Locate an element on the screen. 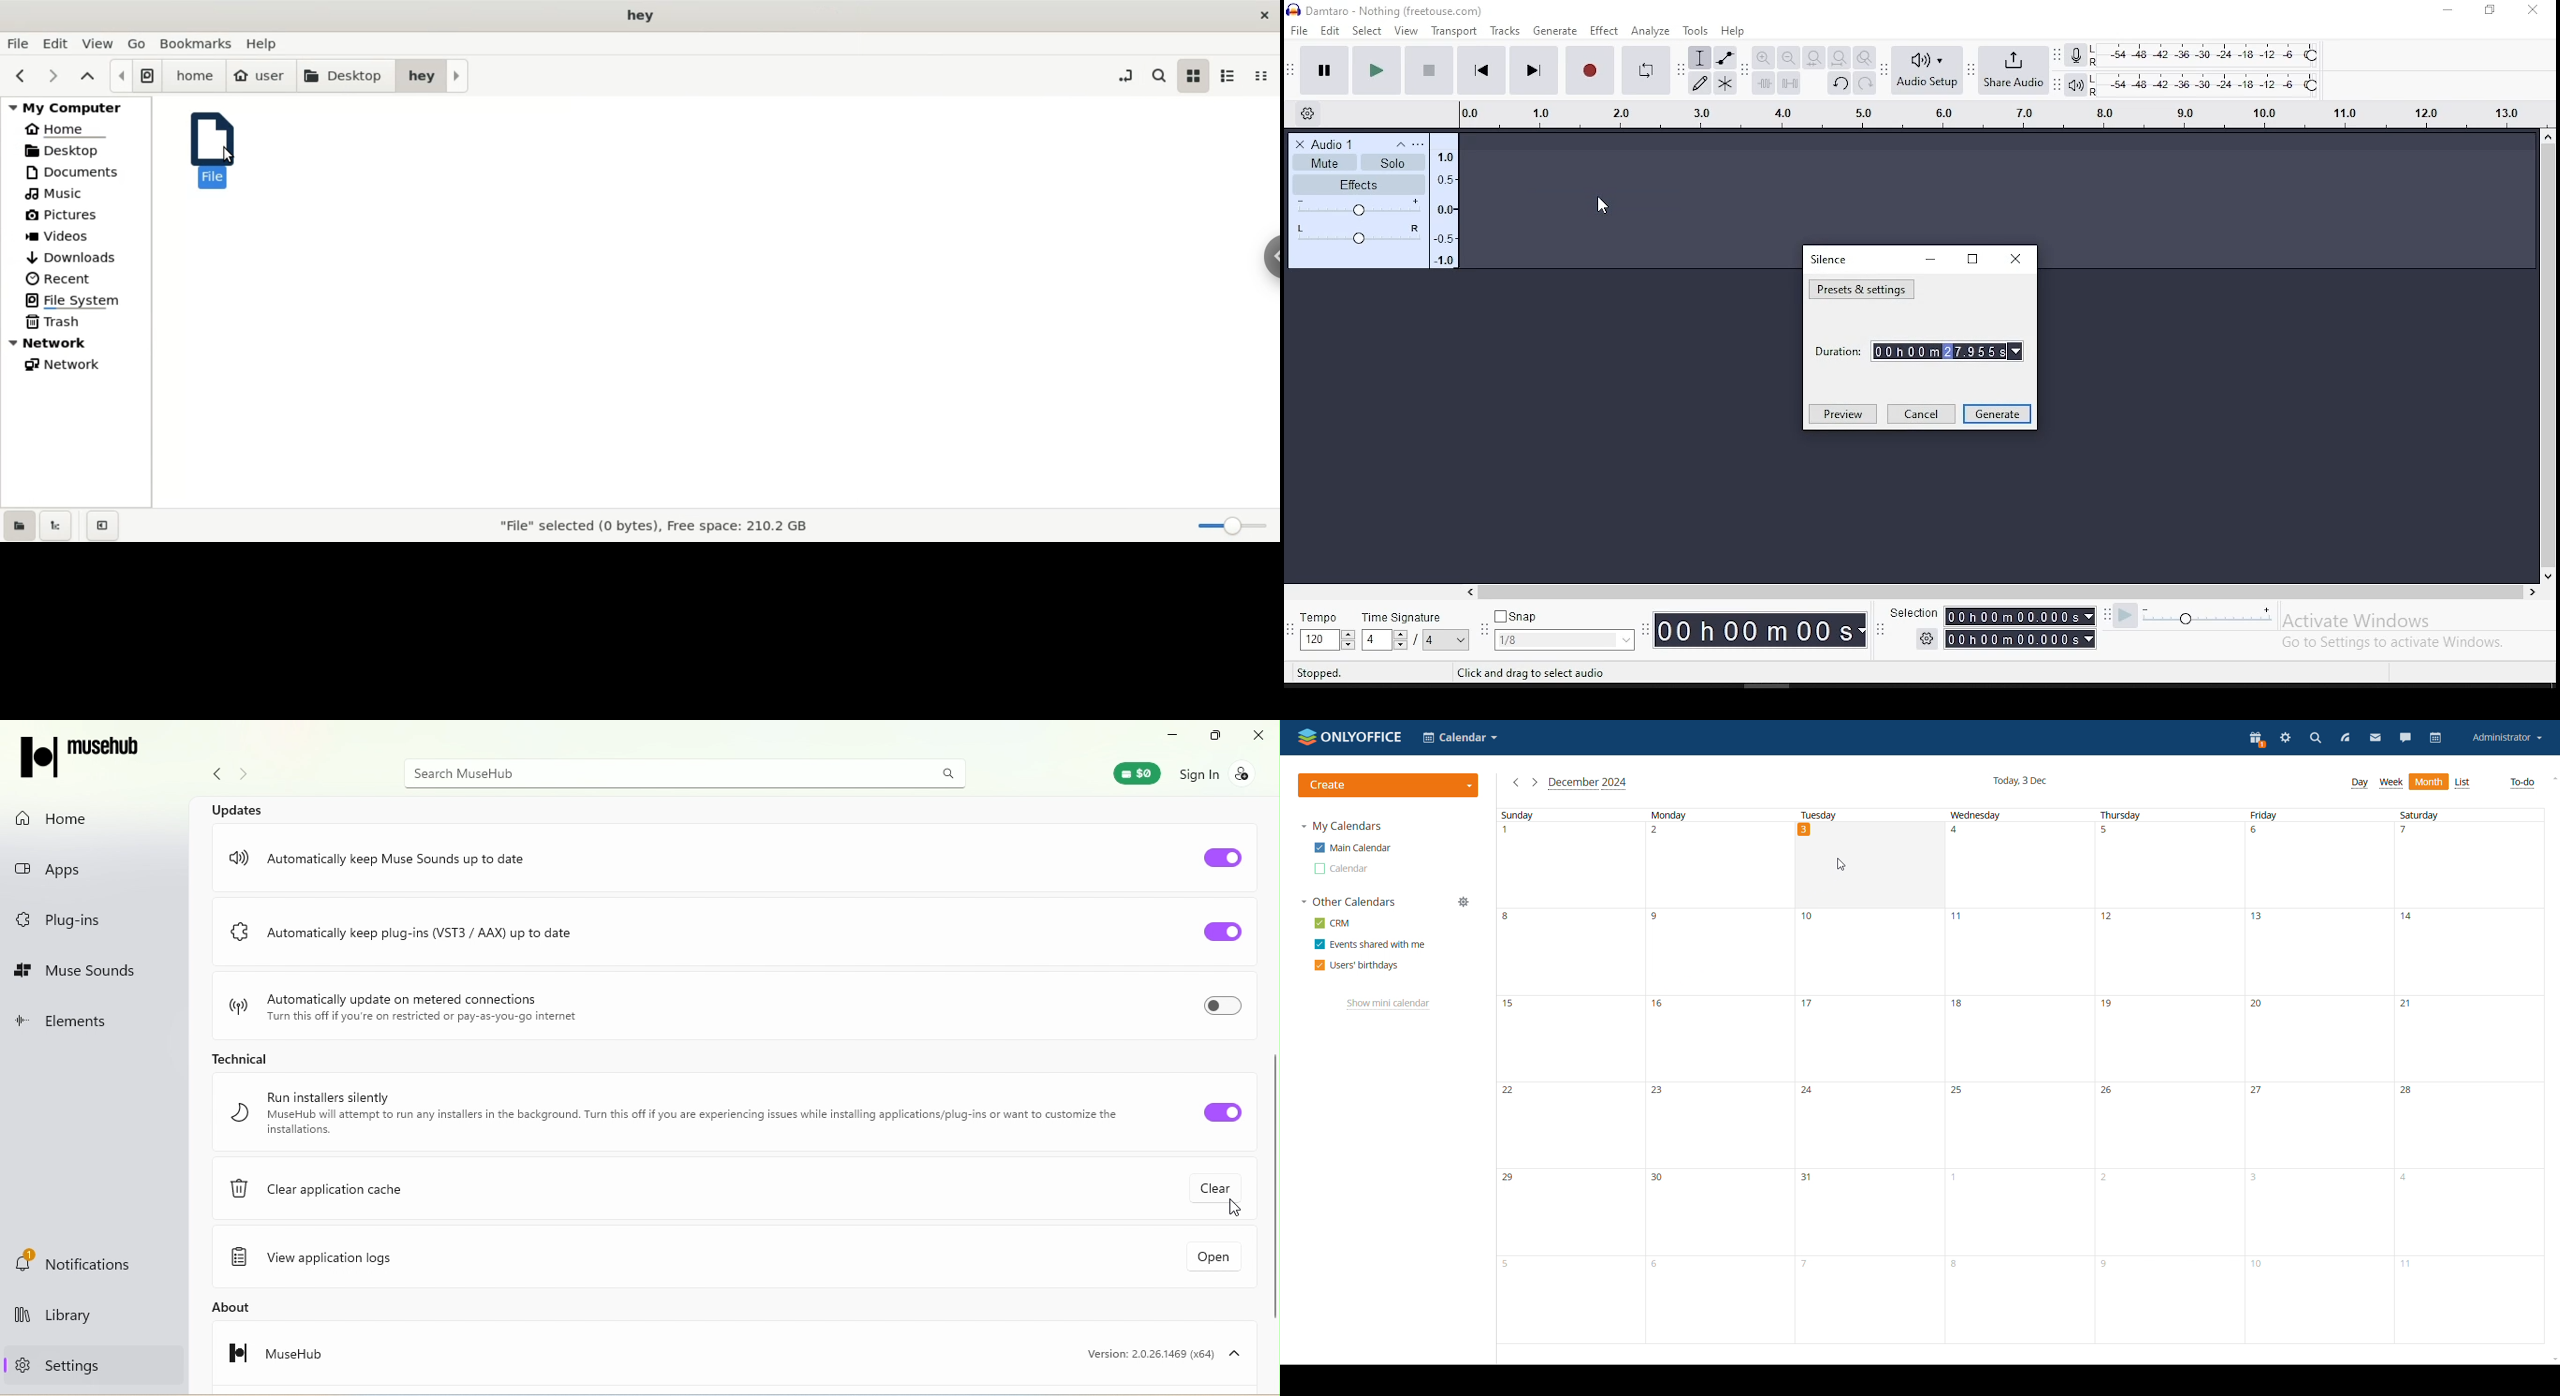 Image resolution: width=2576 pixels, height=1400 pixels. Elements is located at coordinates (73, 1024).